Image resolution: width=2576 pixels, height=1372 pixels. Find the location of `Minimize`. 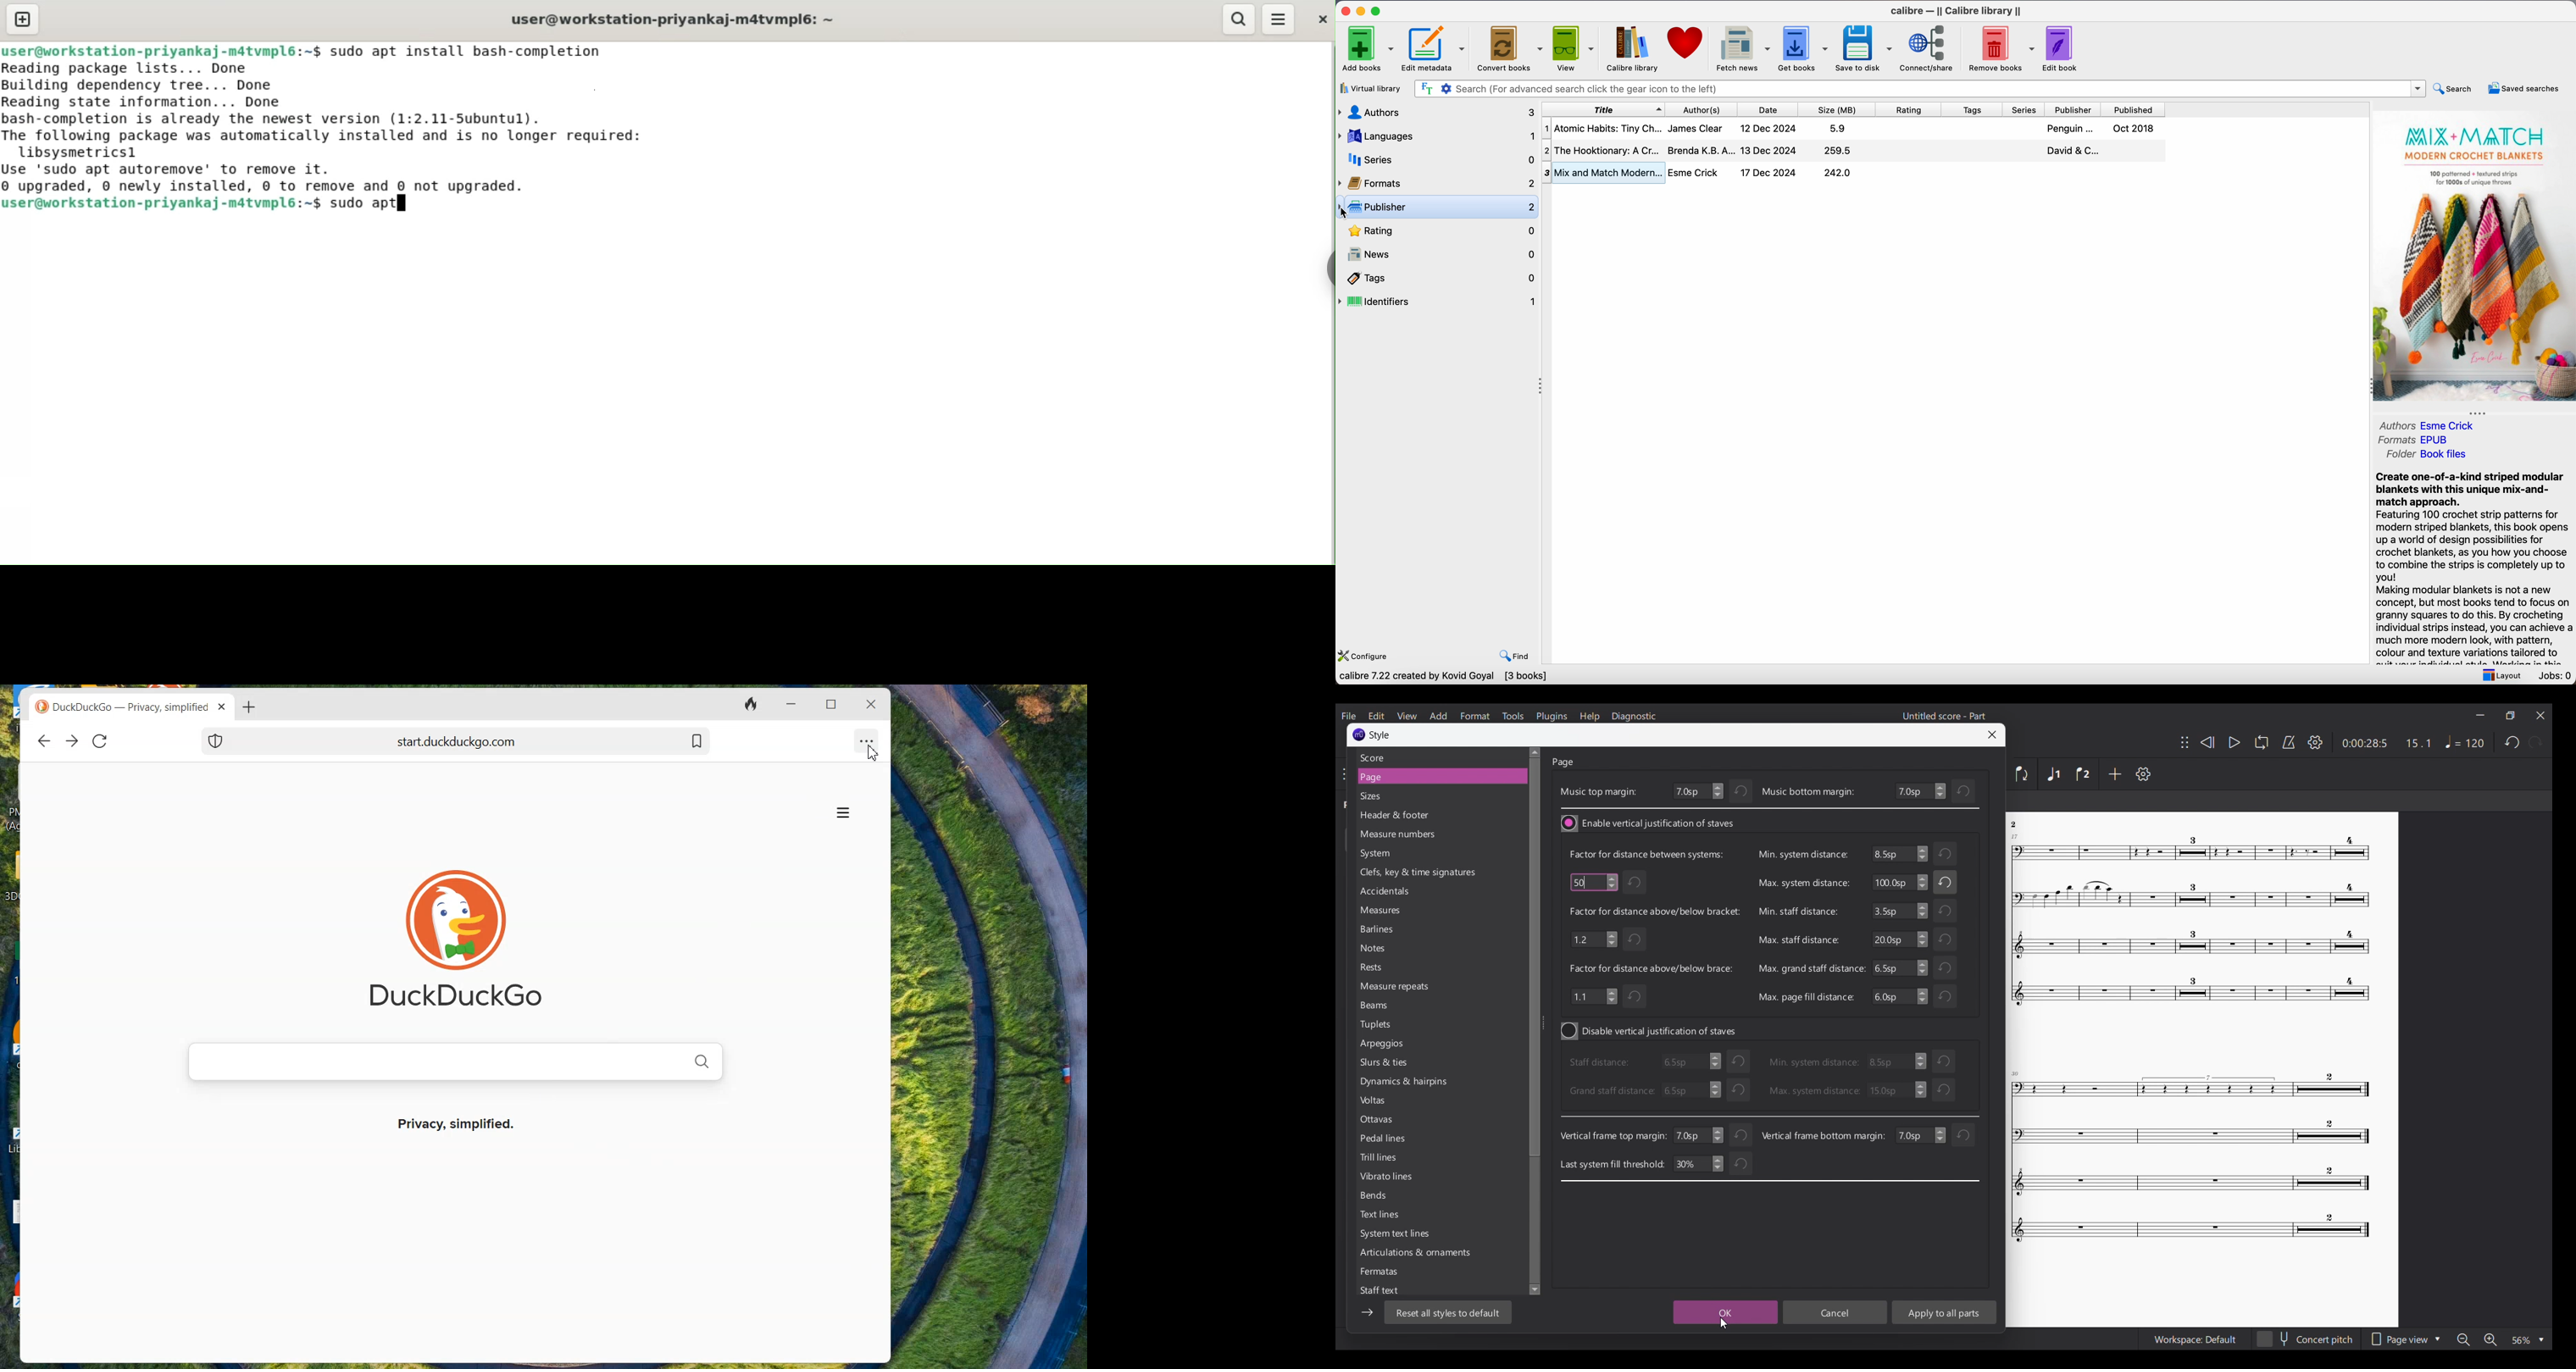

Minimize is located at coordinates (2481, 715).